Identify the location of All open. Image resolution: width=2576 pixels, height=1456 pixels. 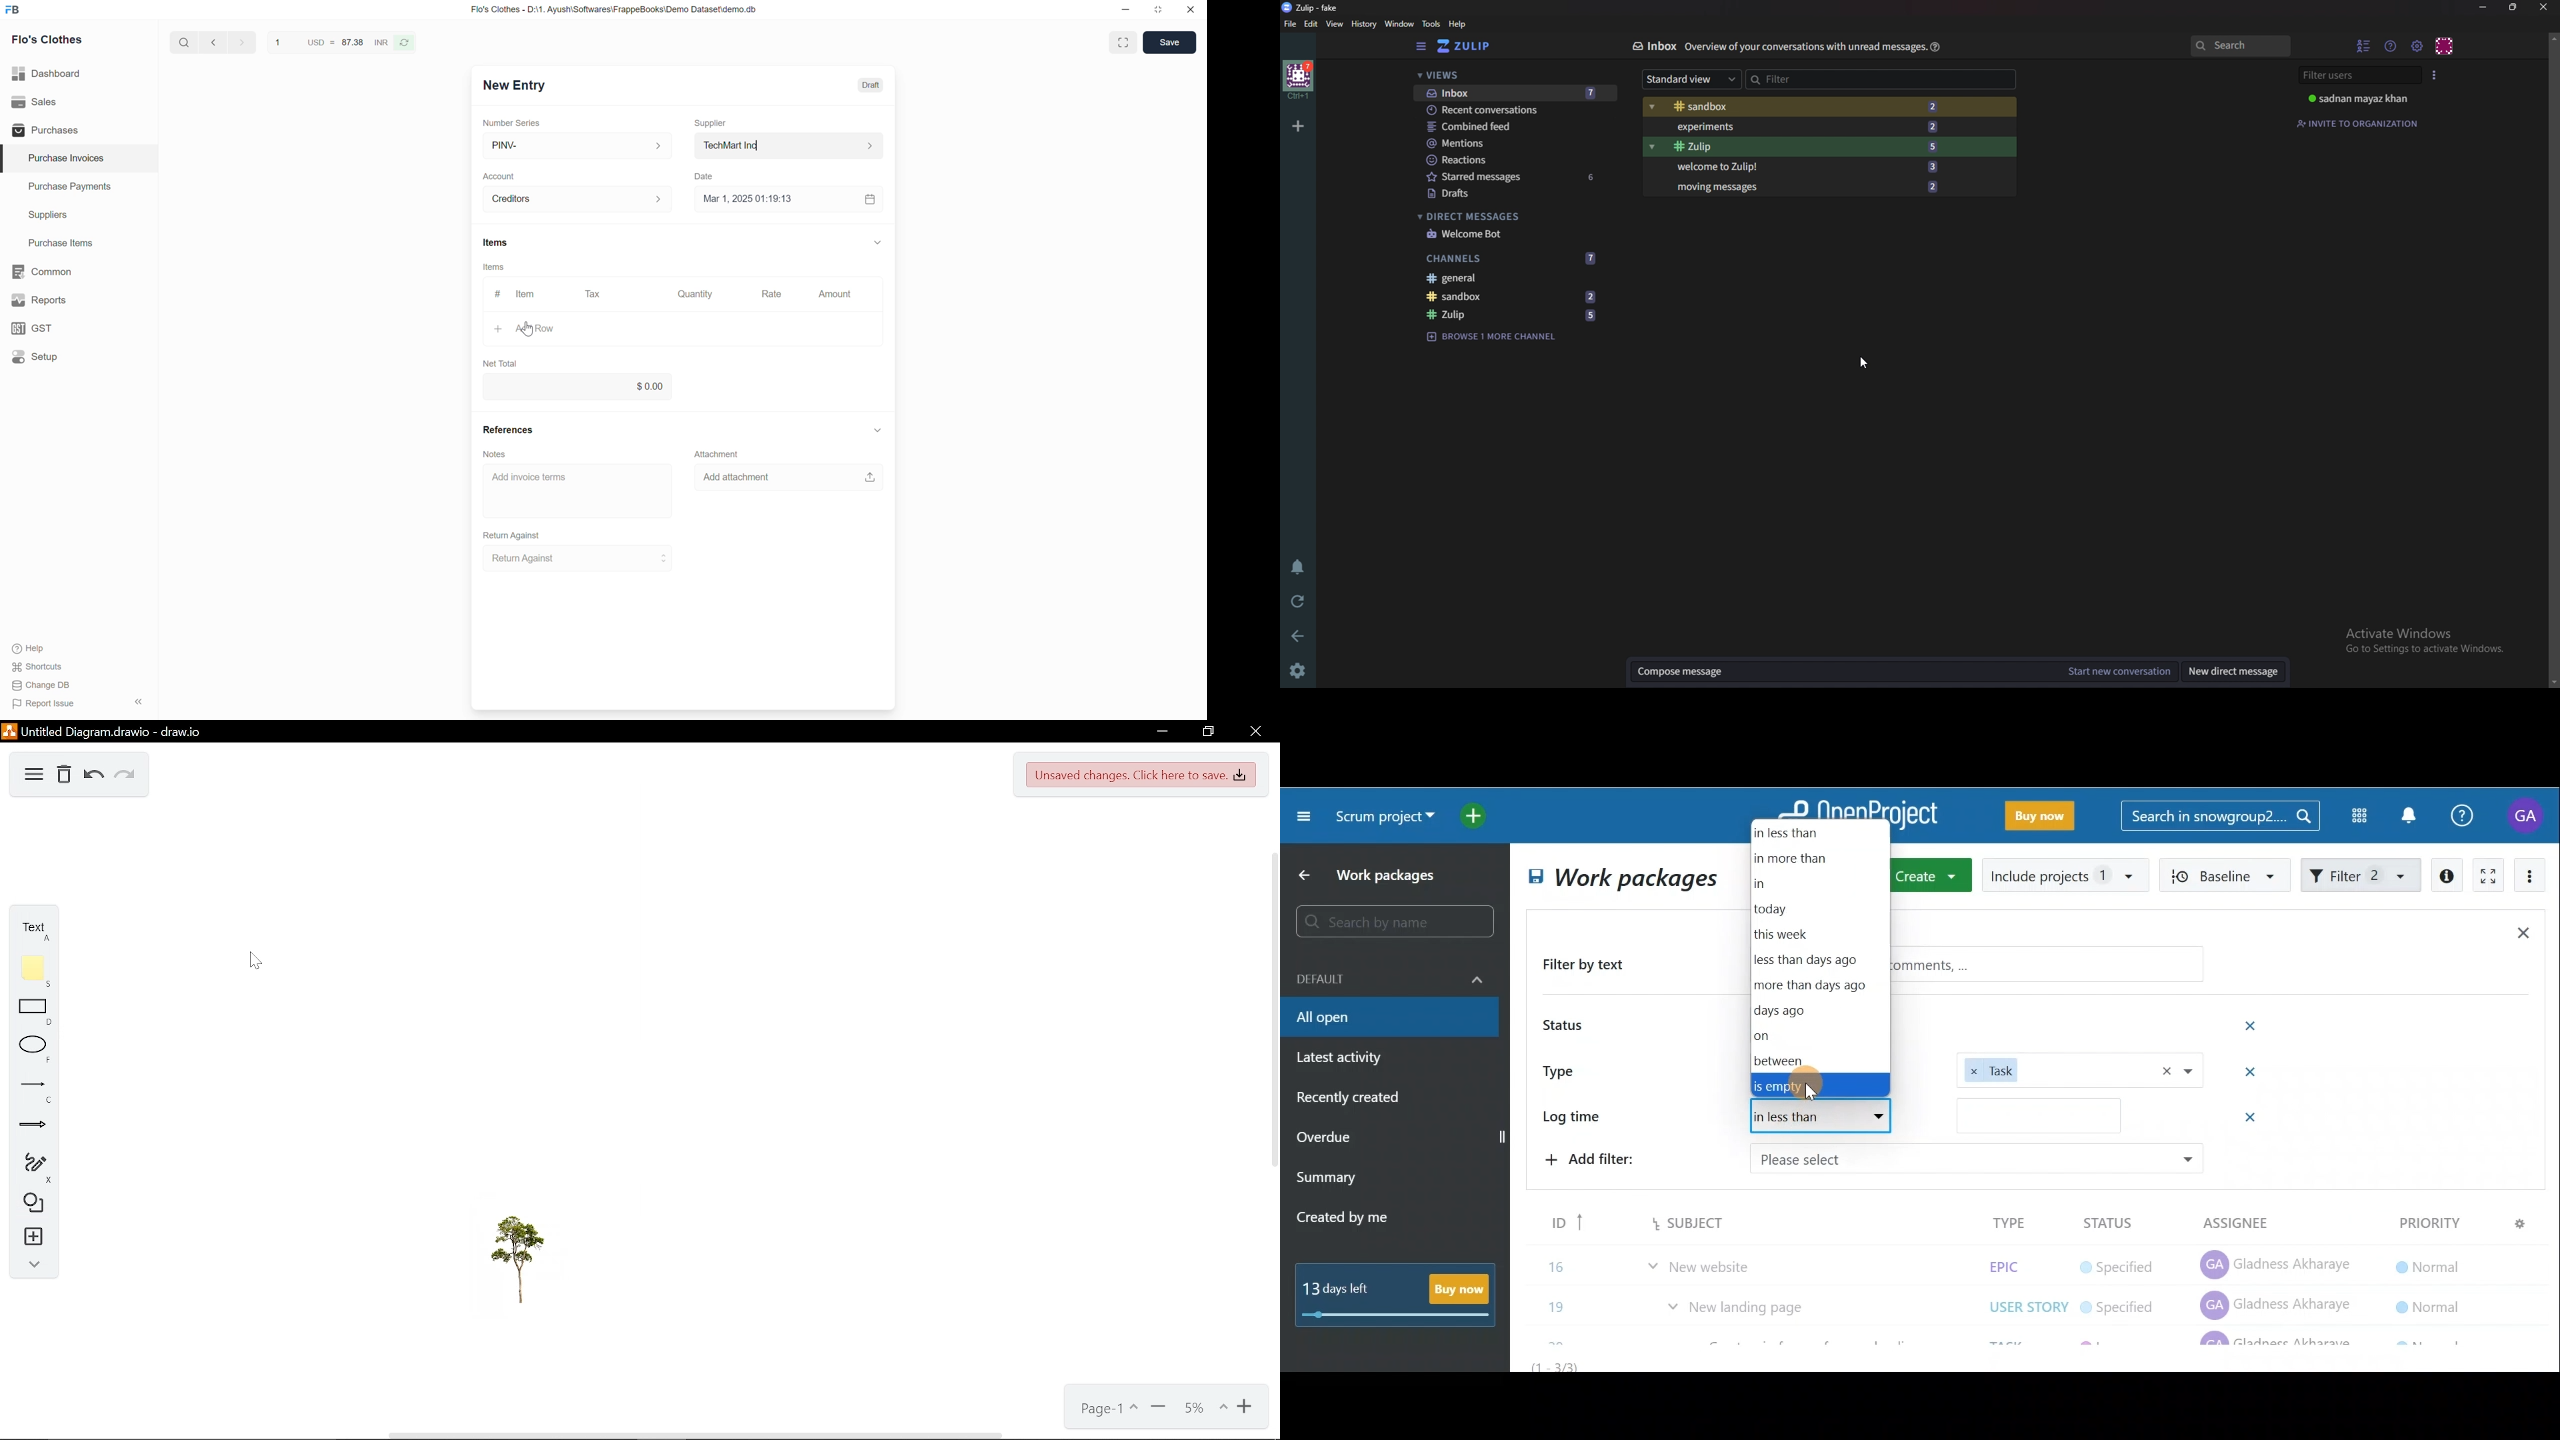
(1388, 1018).